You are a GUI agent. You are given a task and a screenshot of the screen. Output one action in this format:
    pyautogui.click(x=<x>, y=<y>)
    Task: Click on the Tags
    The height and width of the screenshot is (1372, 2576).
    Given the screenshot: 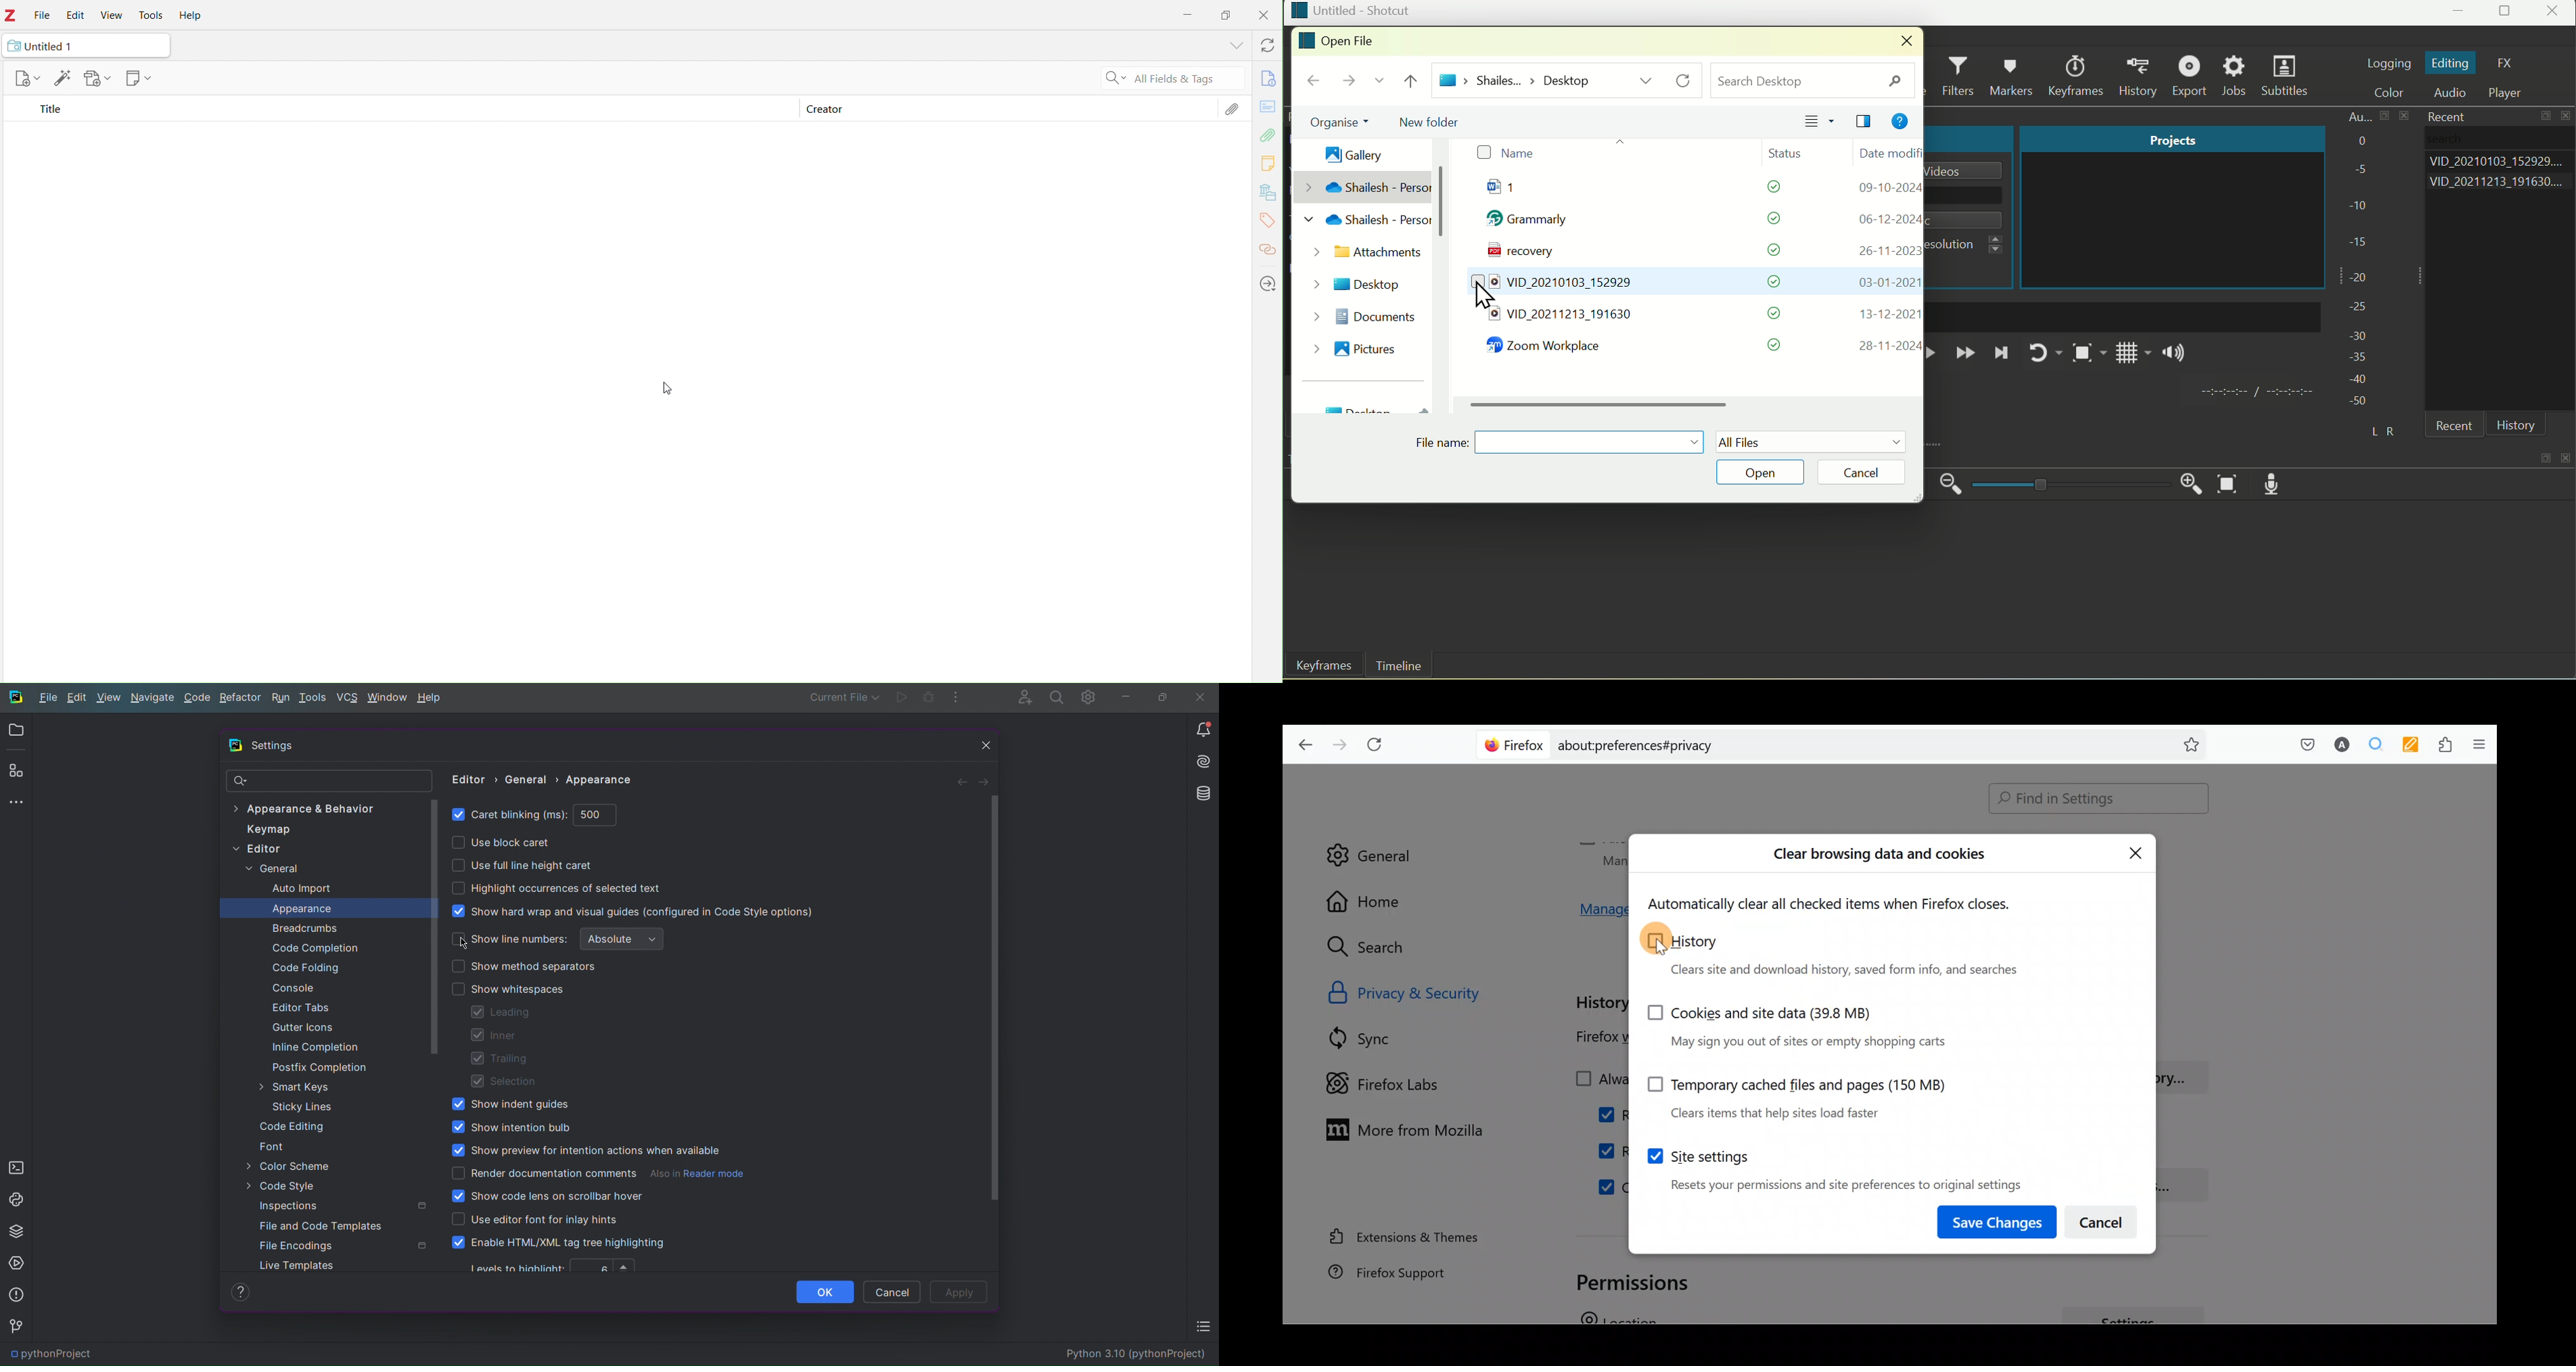 What is the action you would take?
    pyautogui.click(x=1267, y=221)
    